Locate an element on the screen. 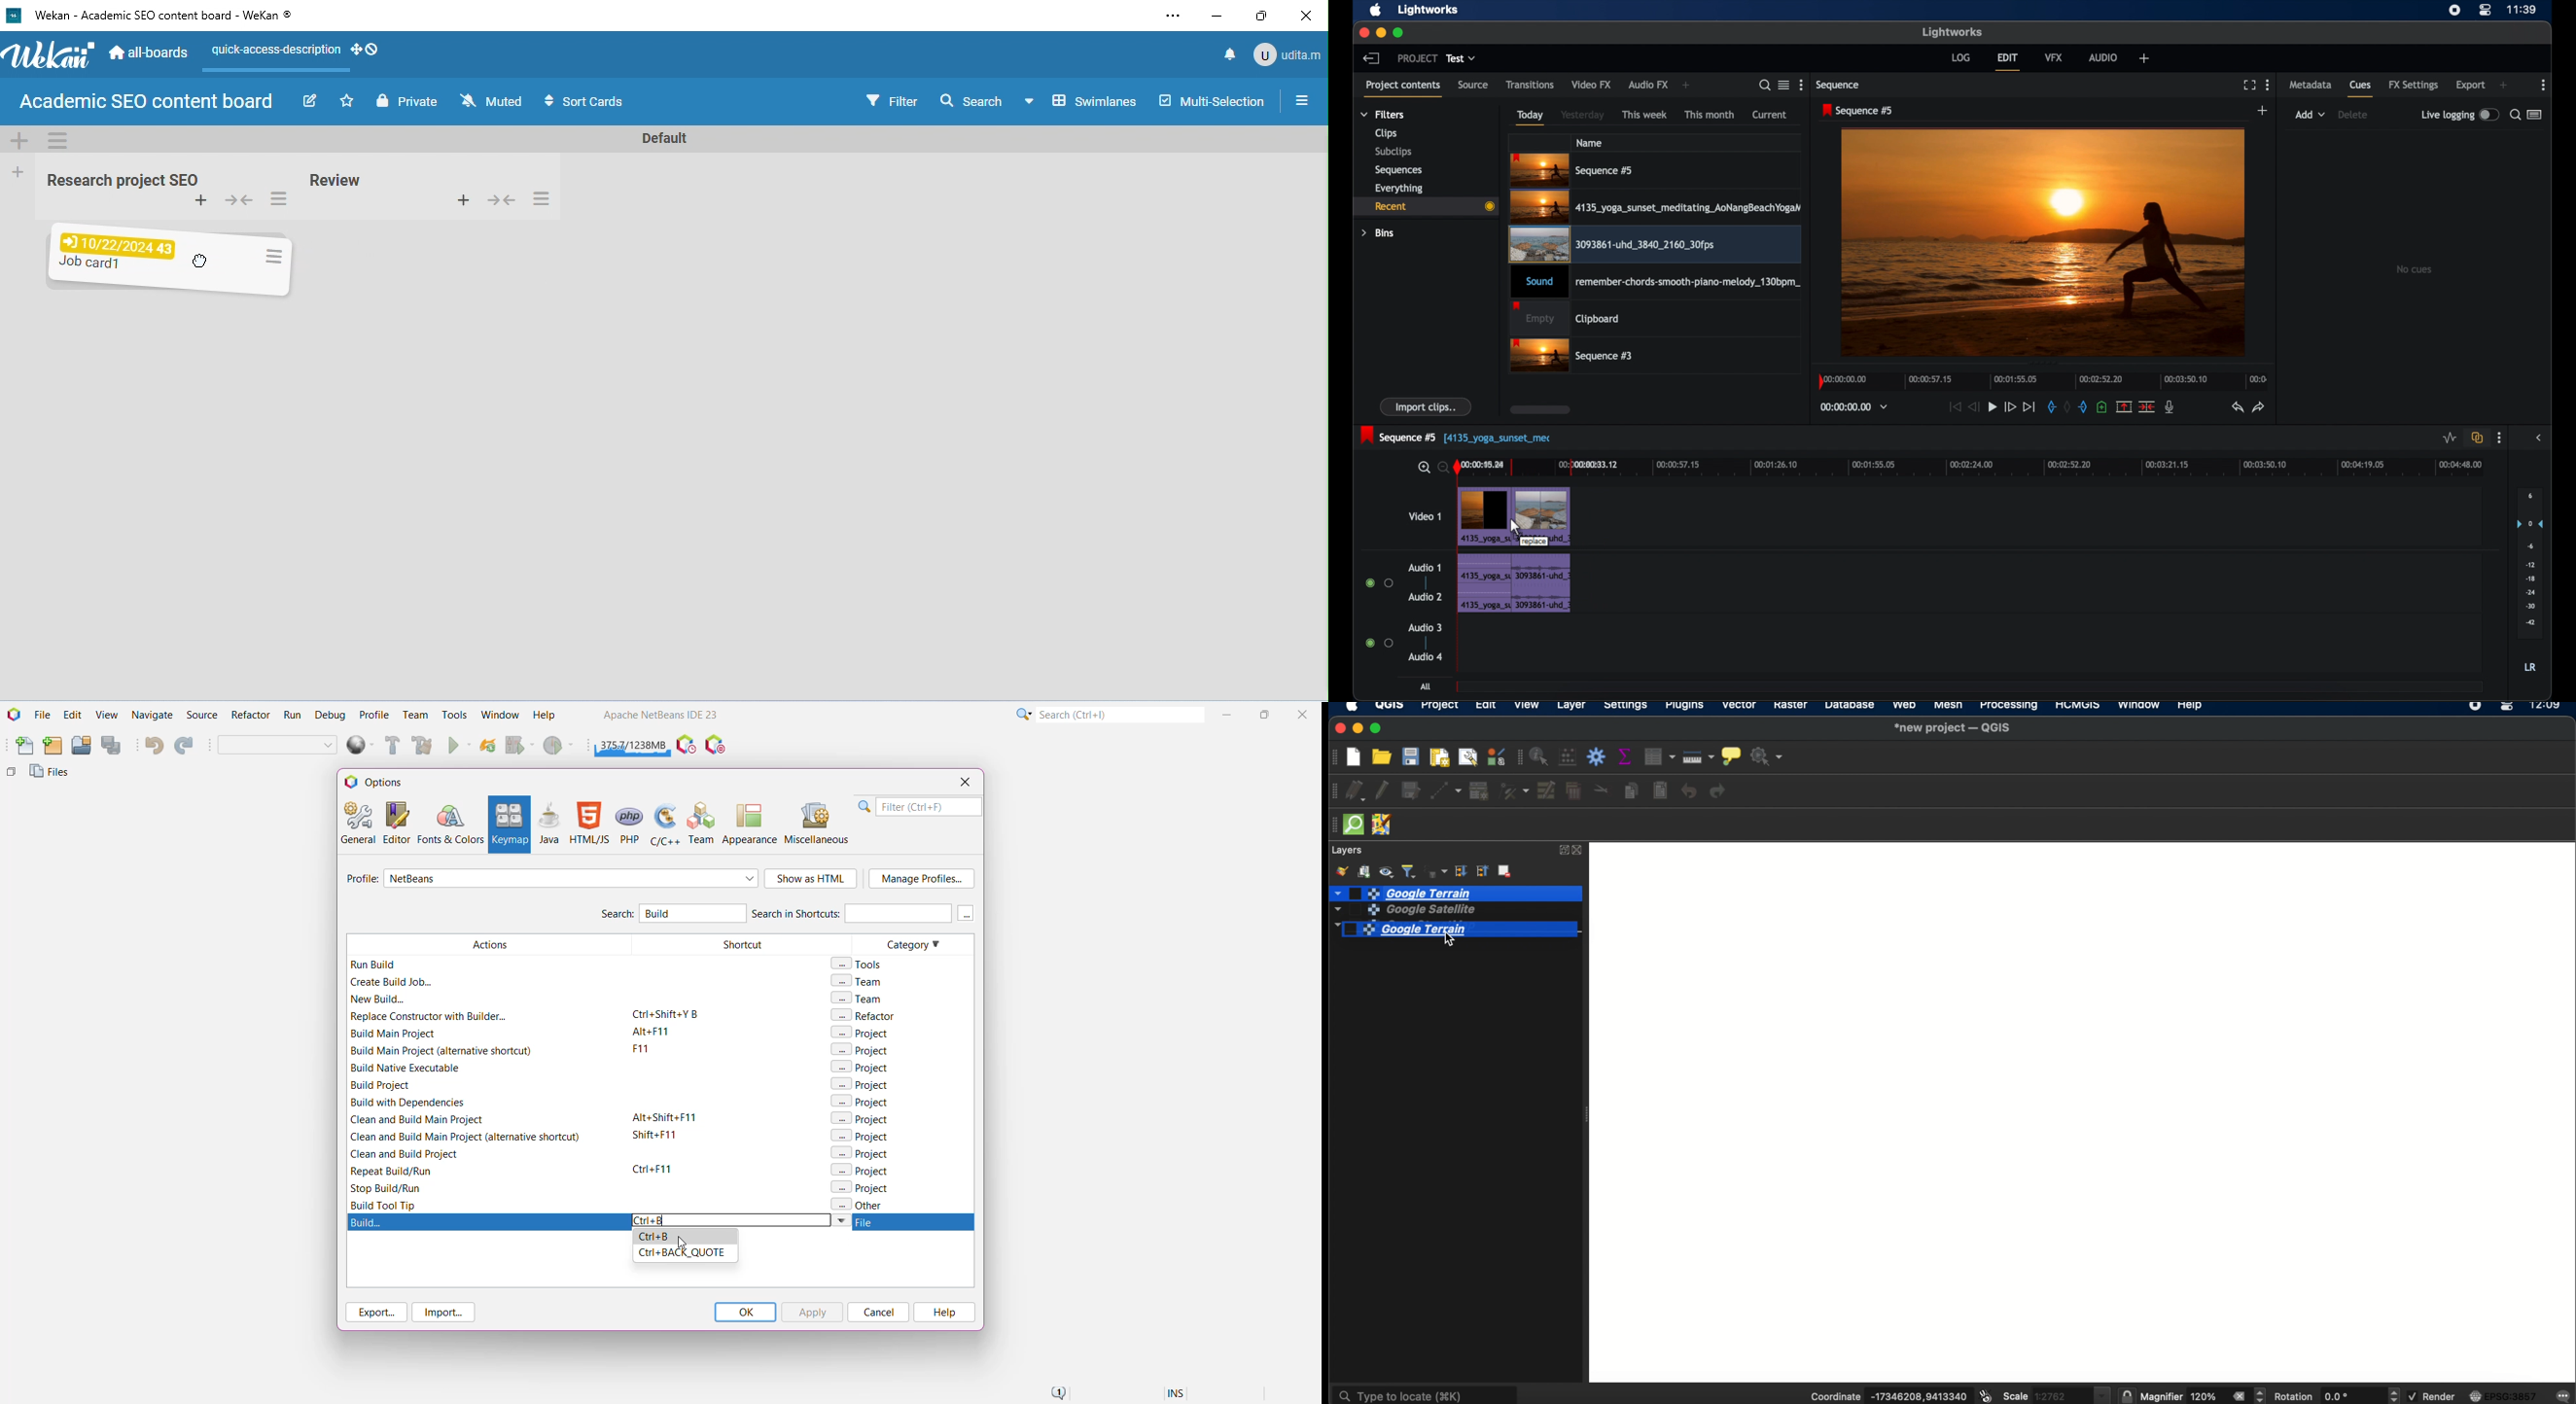 Image resolution: width=2576 pixels, height=1428 pixels. filters is located at coordinates (1383, 114).